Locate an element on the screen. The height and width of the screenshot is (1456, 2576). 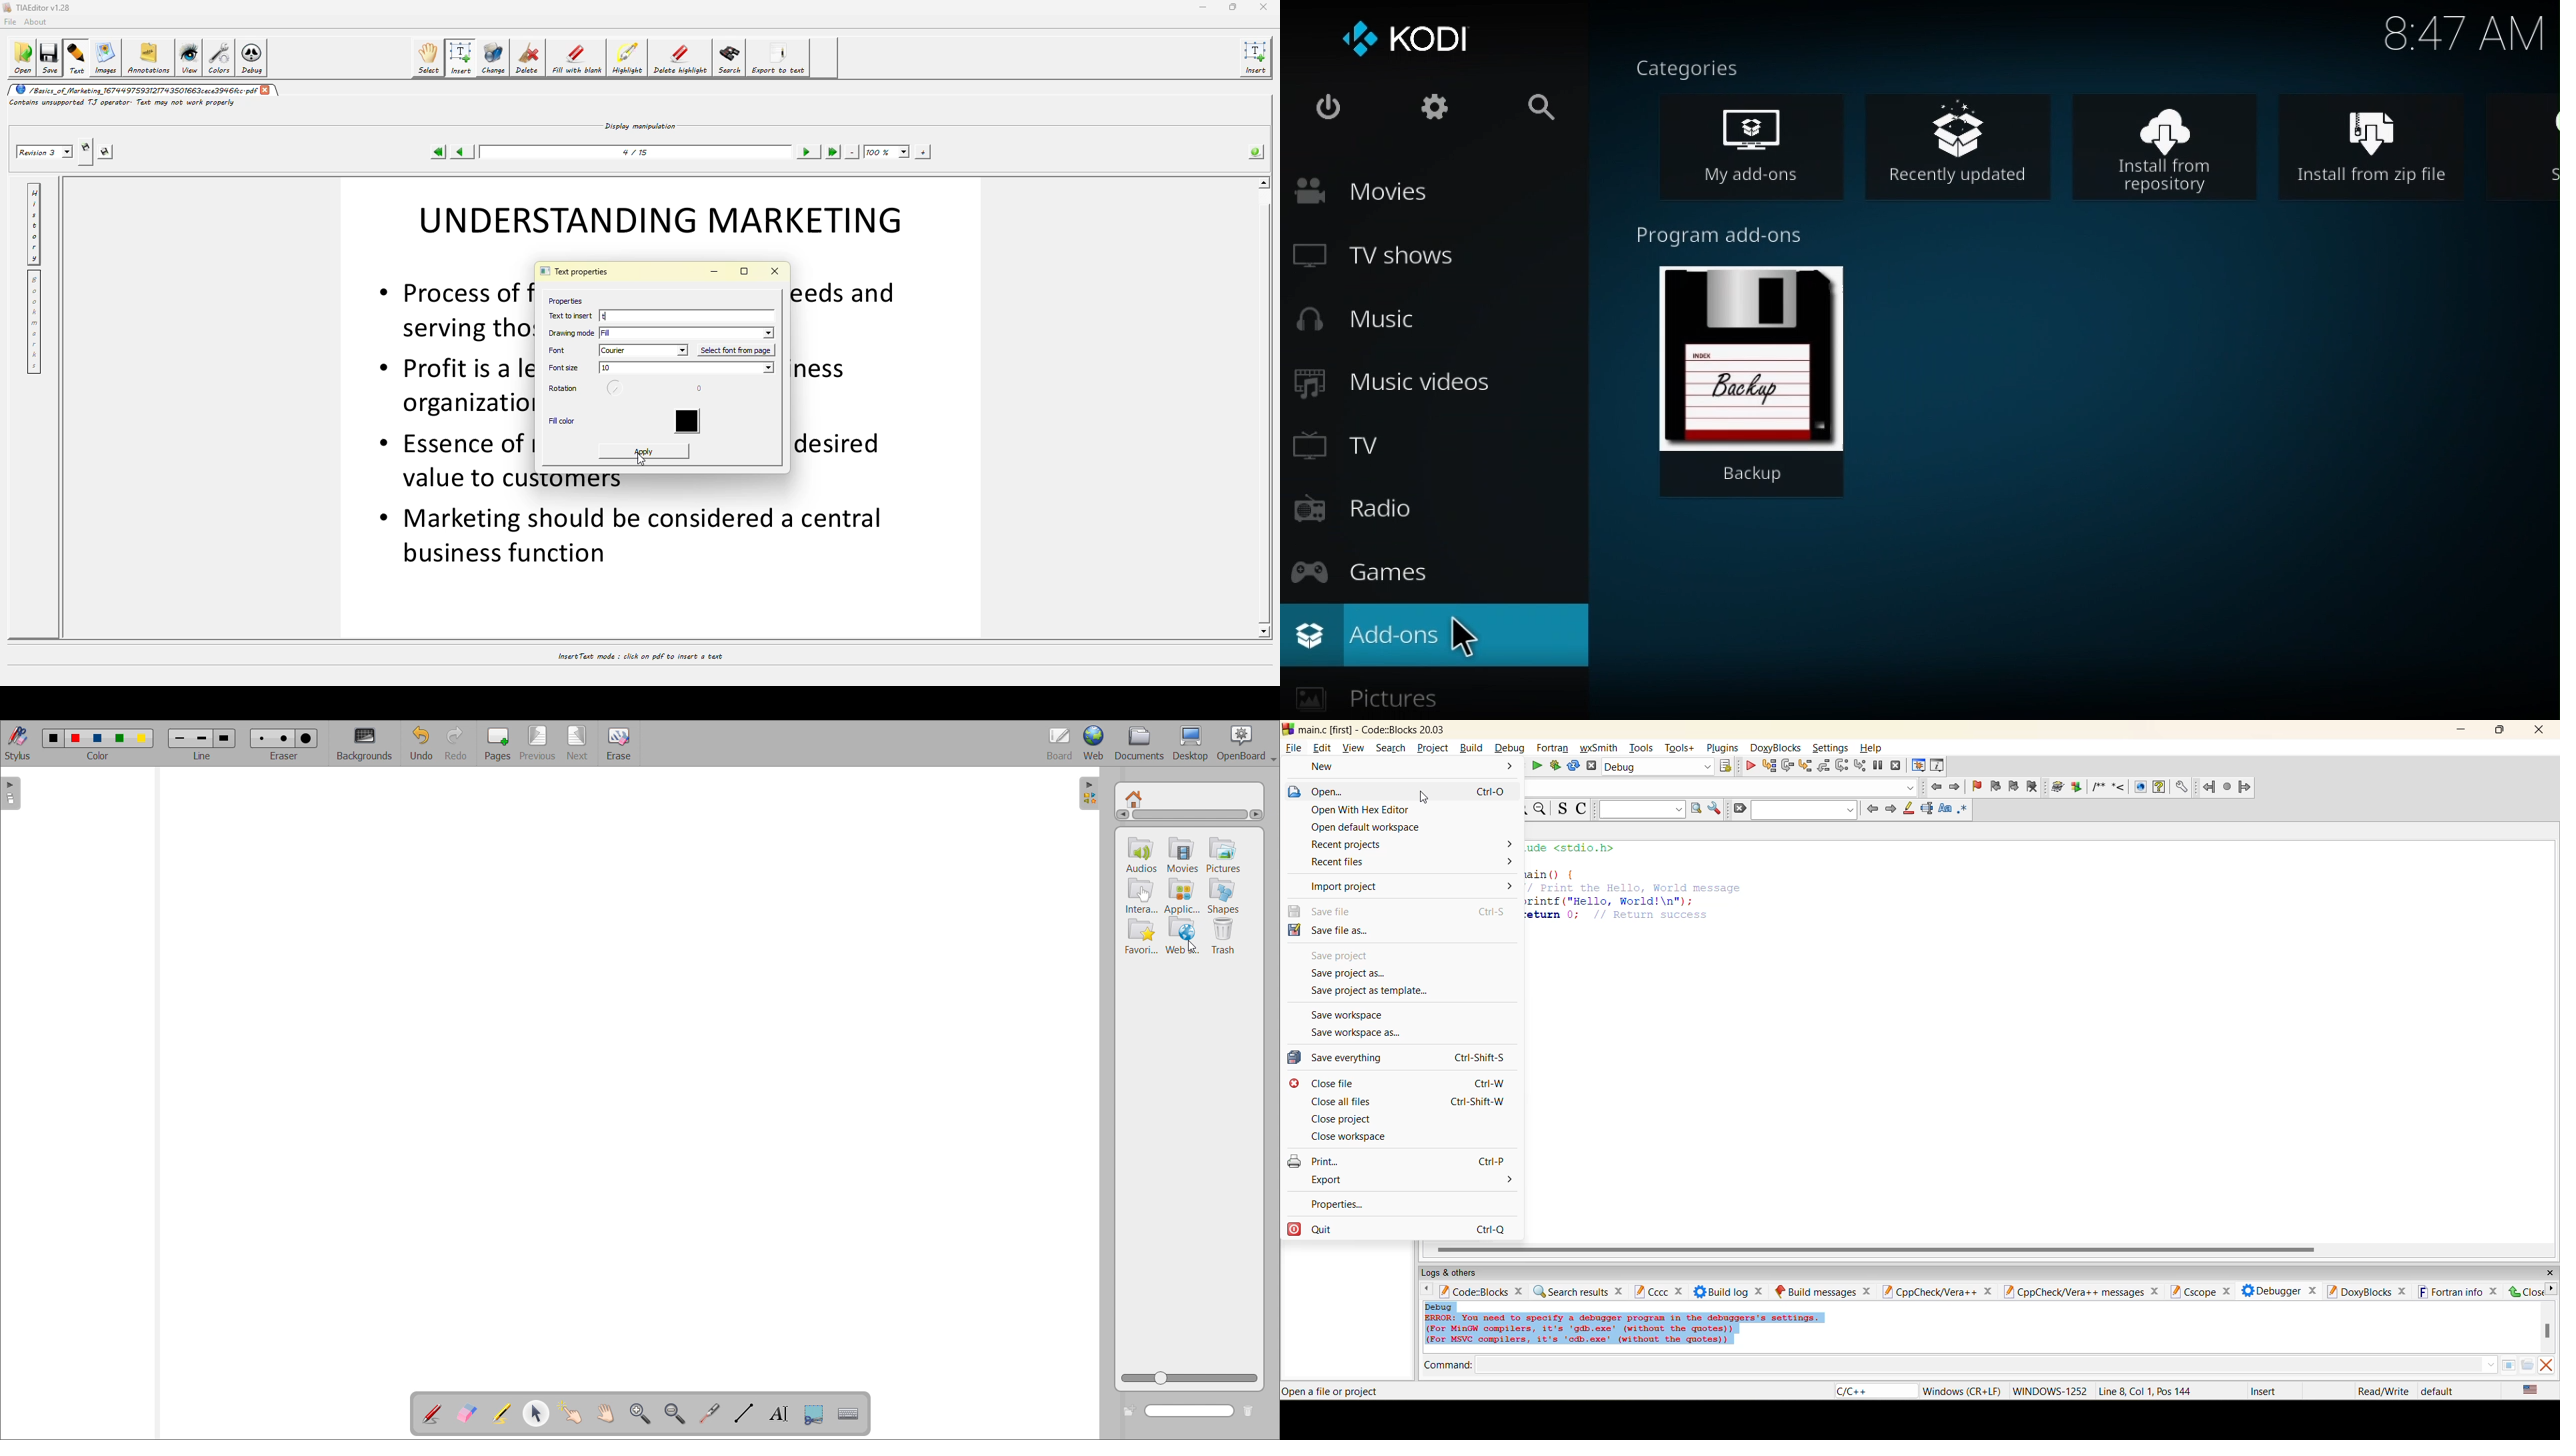
scroll right is located at coordinates (1255, 814).